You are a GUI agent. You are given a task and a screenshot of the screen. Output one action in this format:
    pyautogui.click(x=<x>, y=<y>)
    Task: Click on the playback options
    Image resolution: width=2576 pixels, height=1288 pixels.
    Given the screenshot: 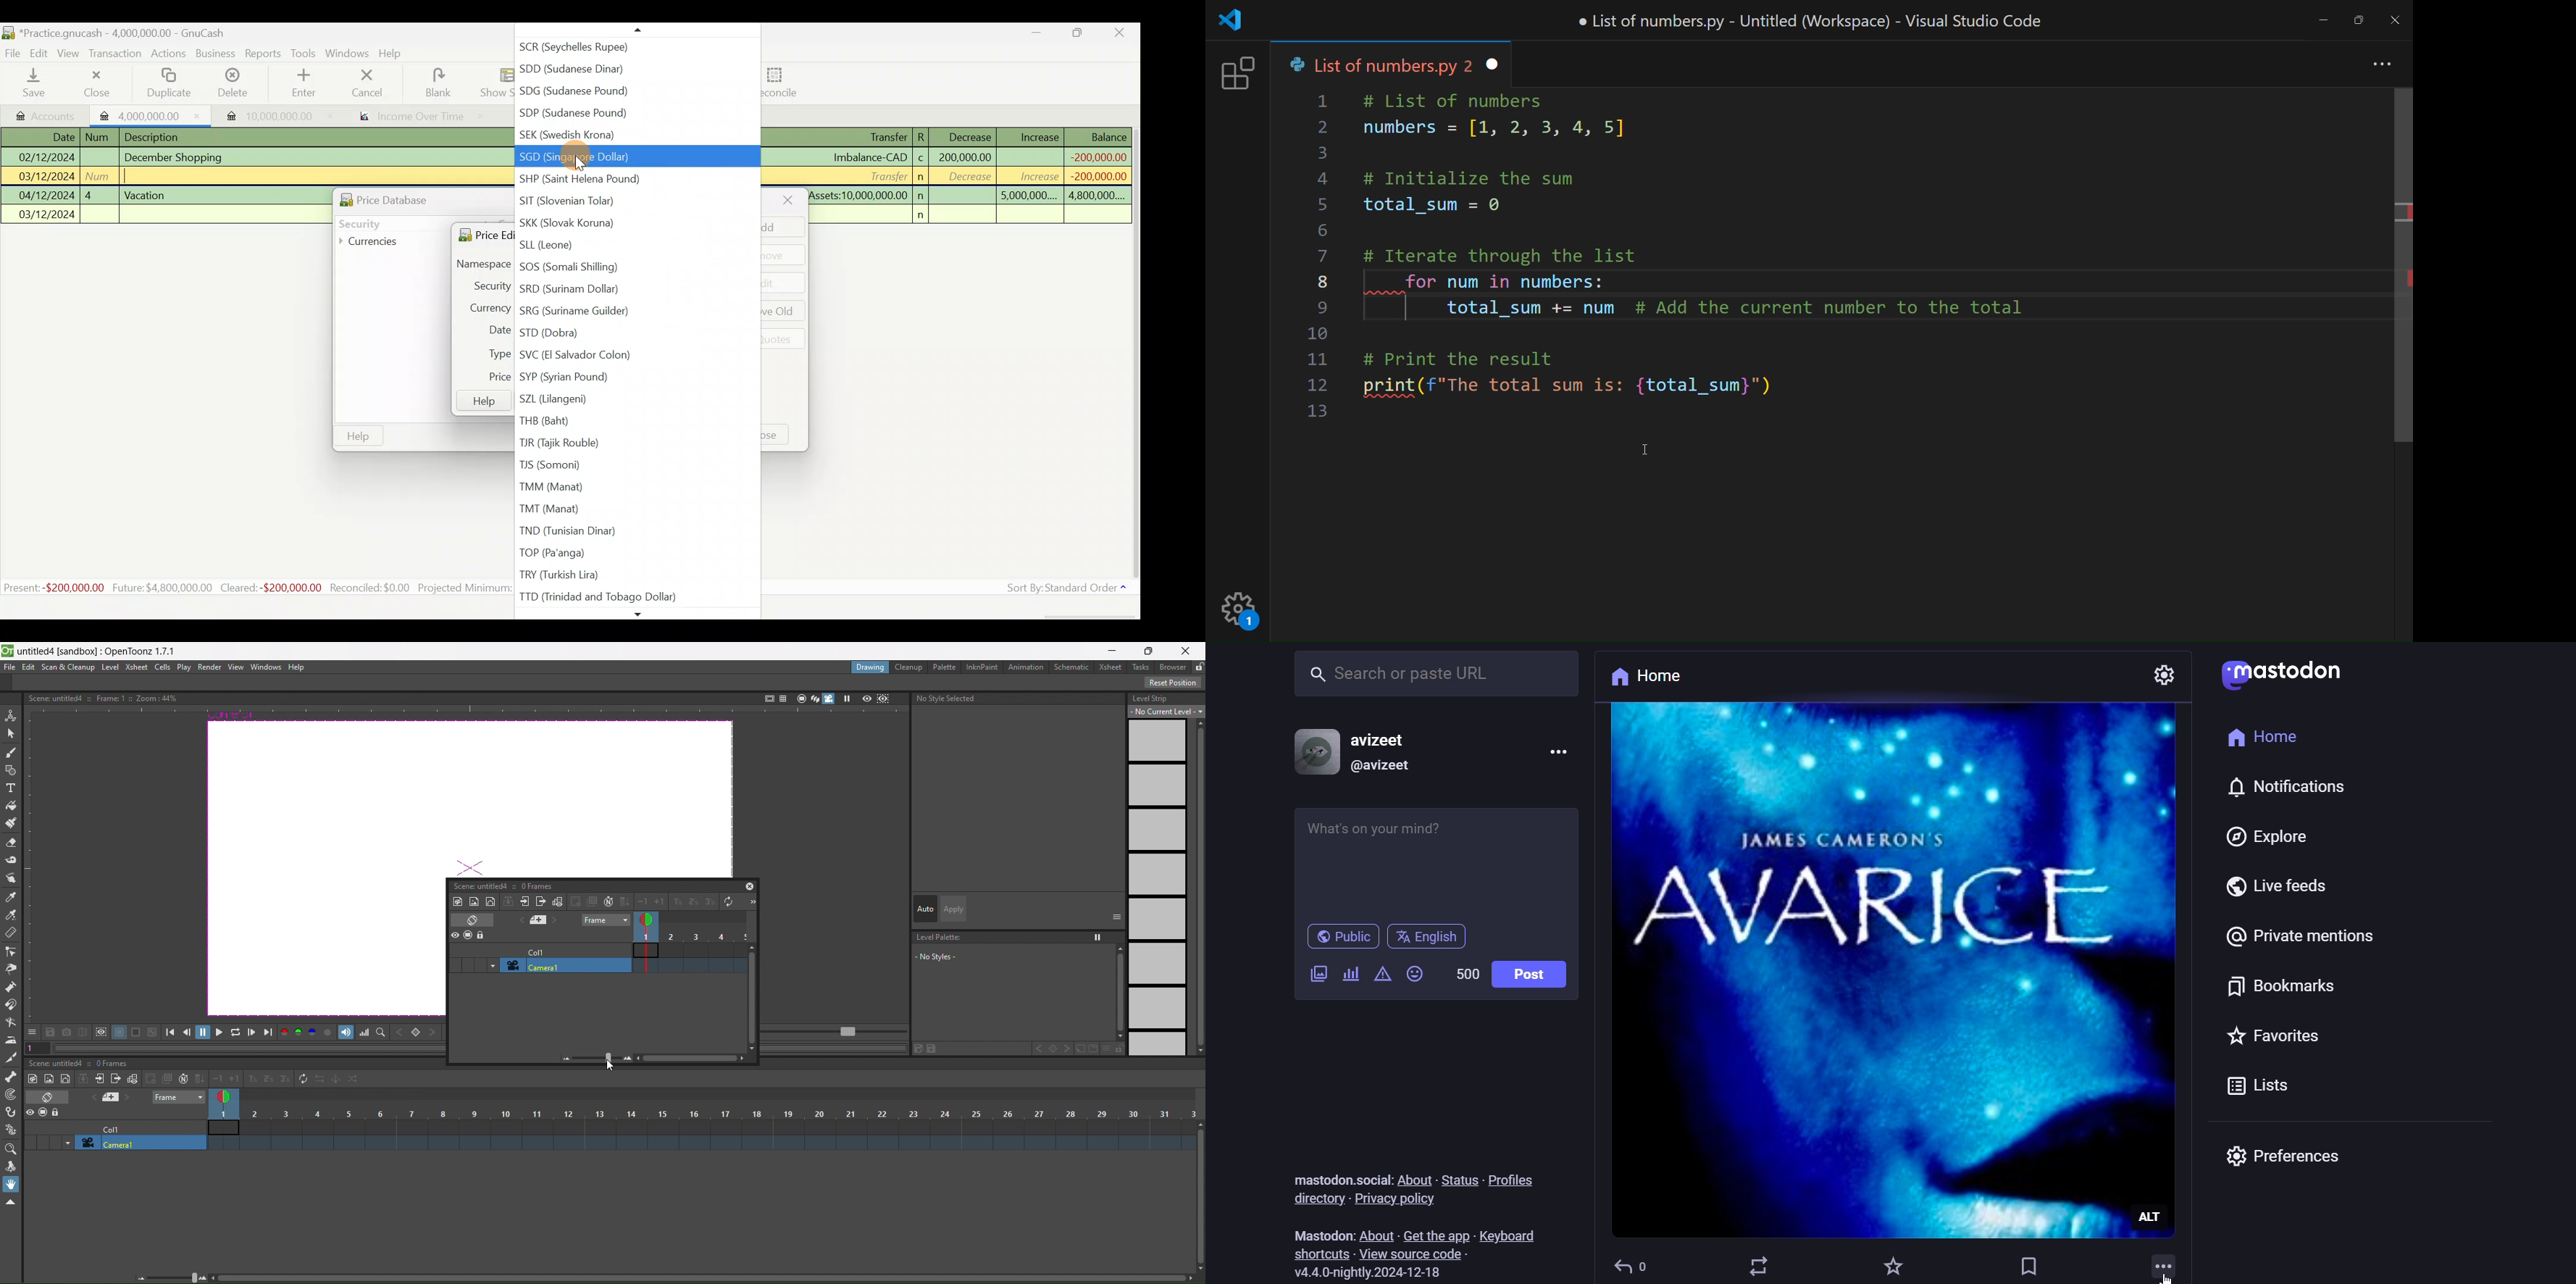 What is the action you would take?
    pyautogui.click(x=220, y=1034)
    